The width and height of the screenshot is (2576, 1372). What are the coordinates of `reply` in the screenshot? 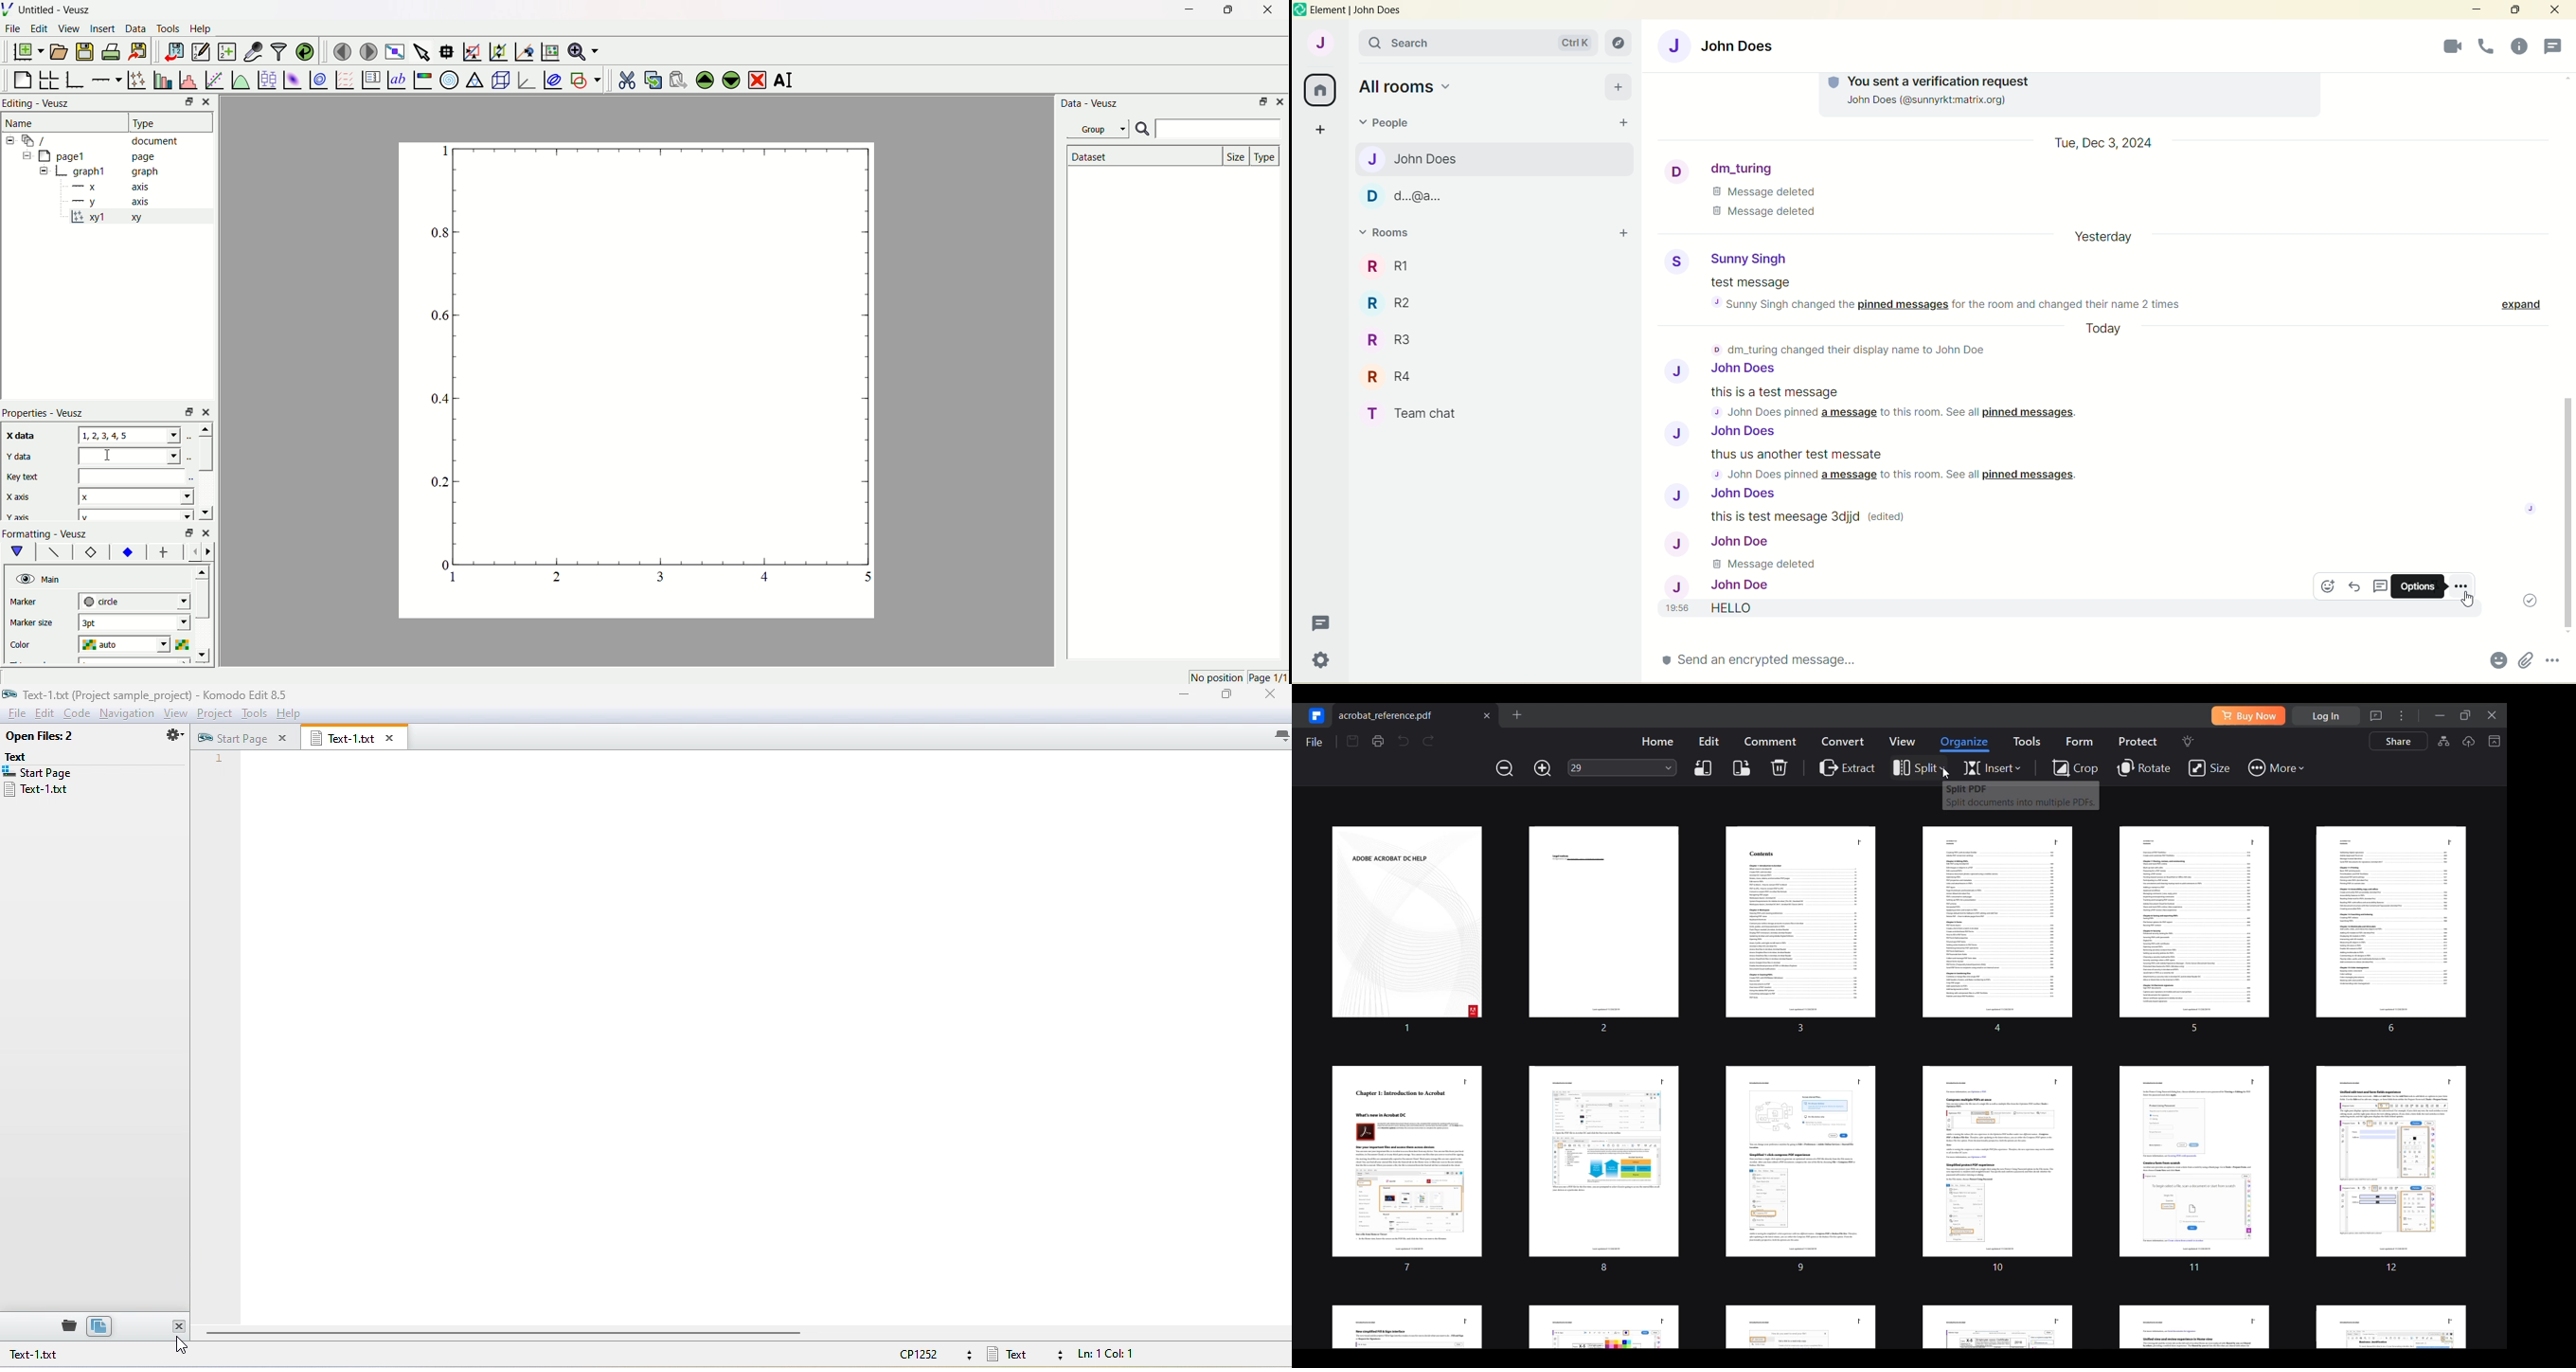 It's located at (2356, 587).